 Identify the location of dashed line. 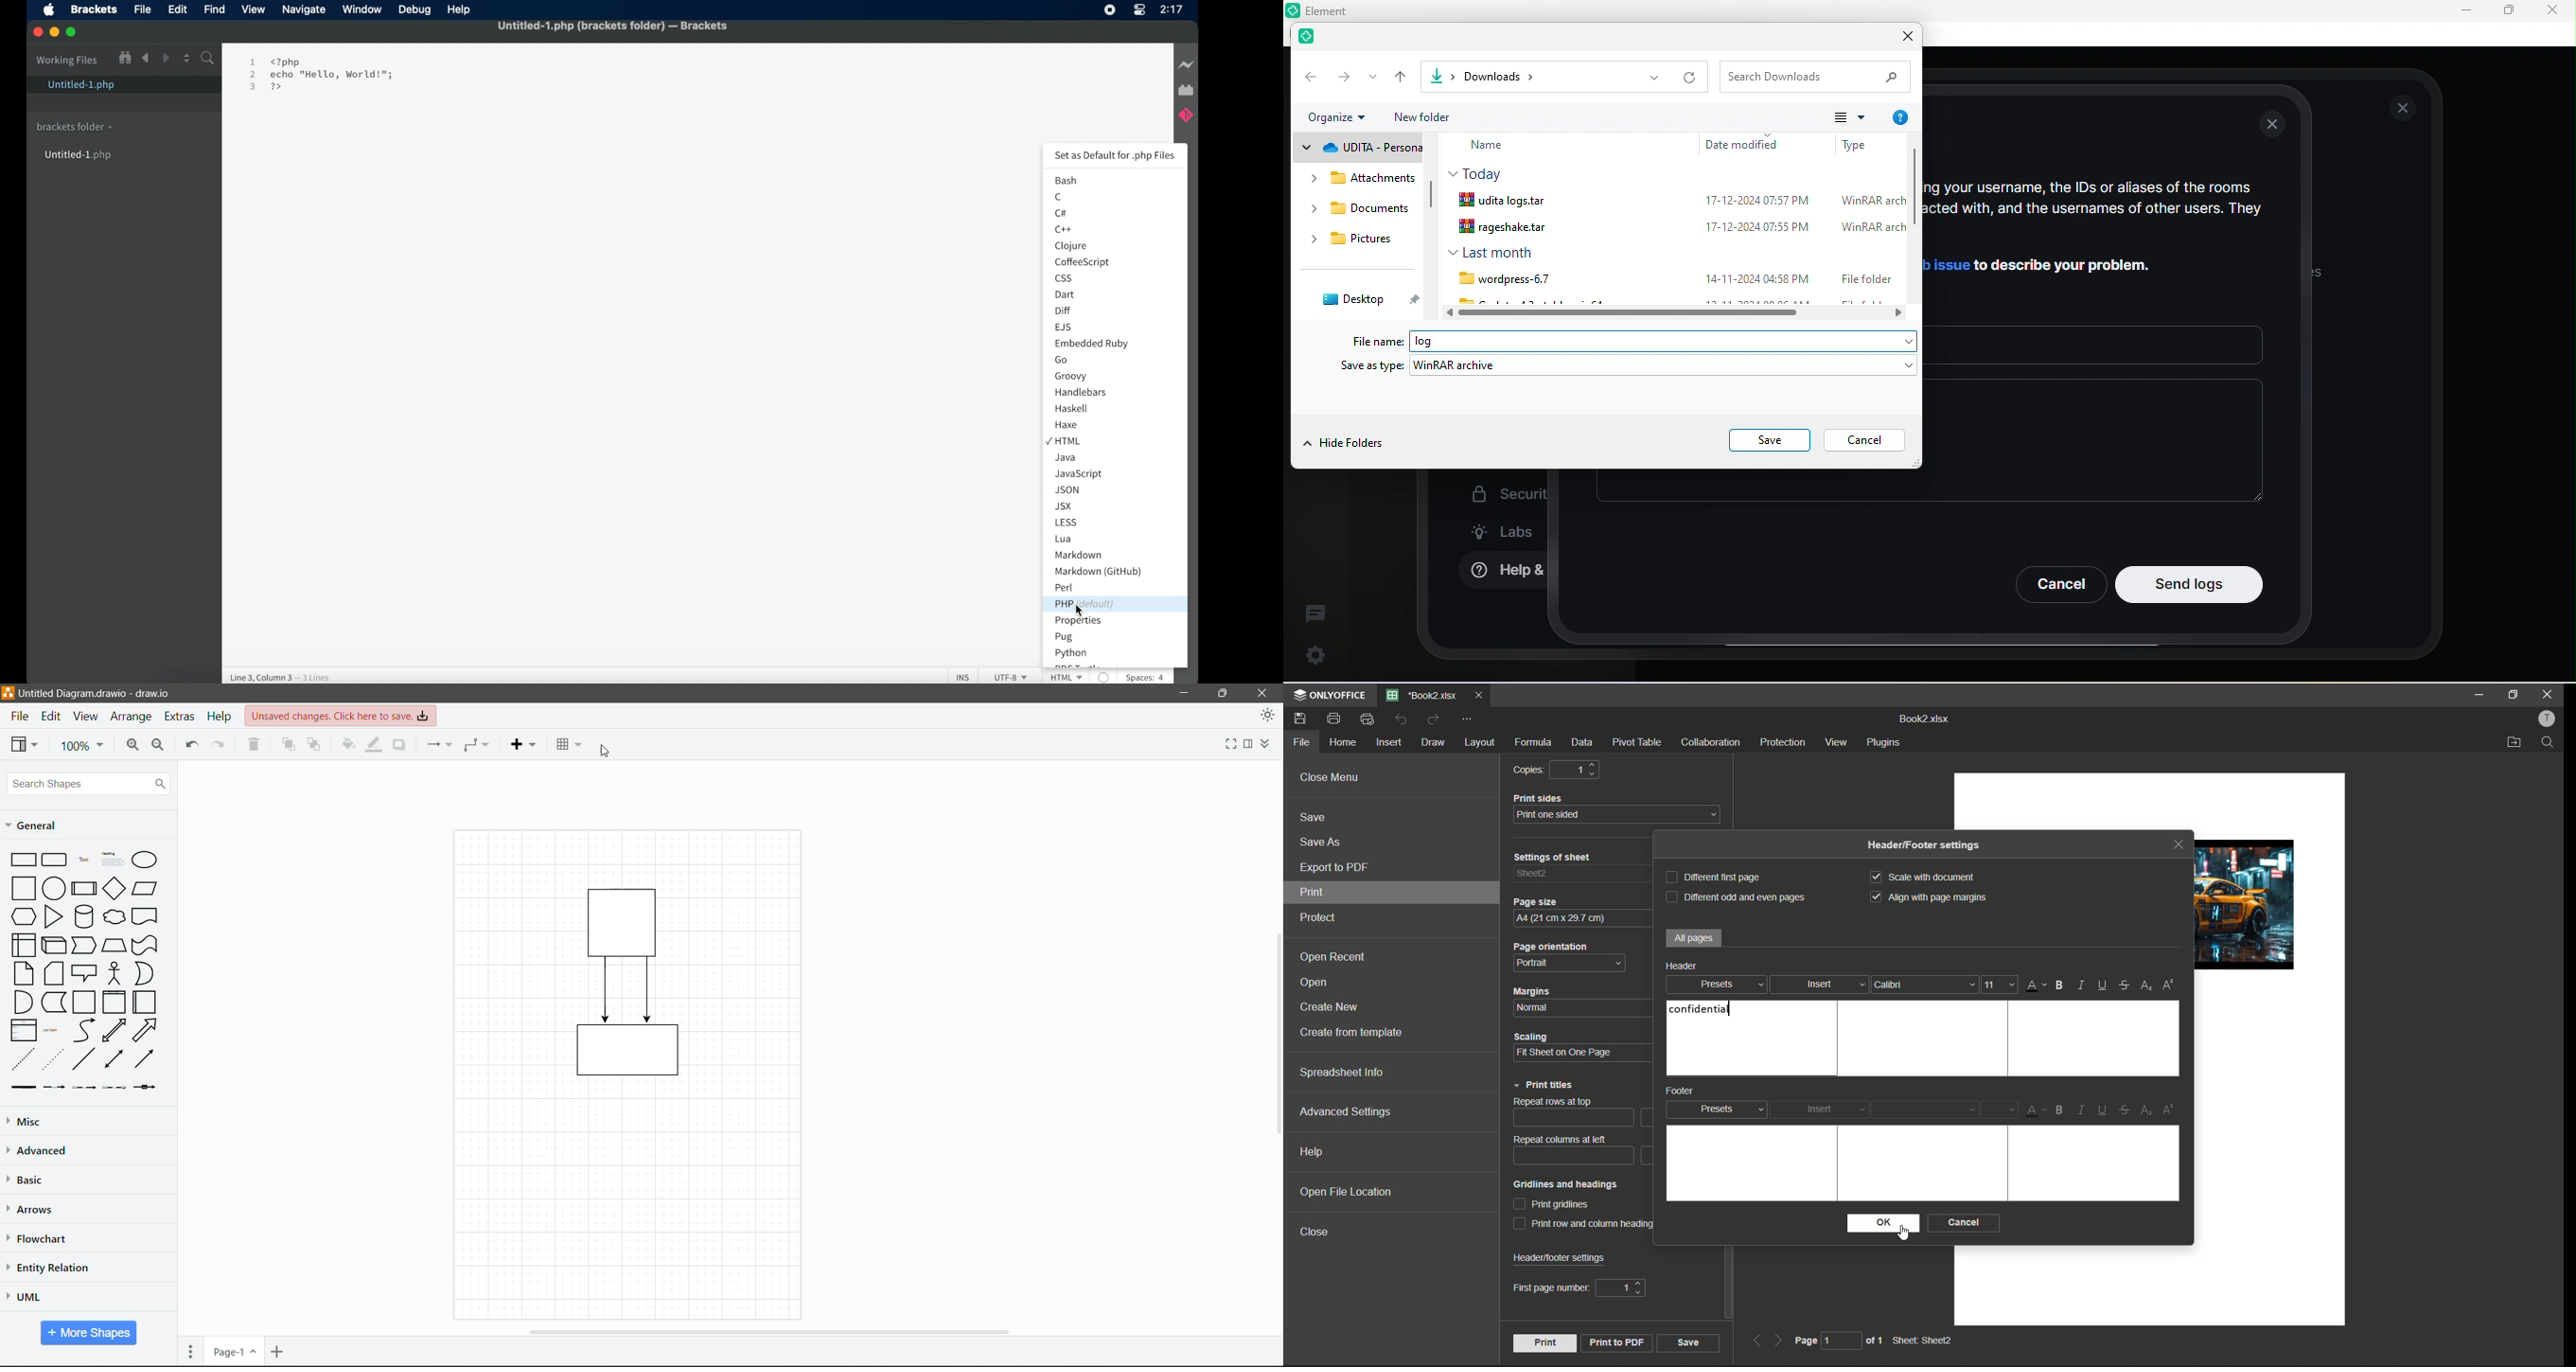
(23, 1059).